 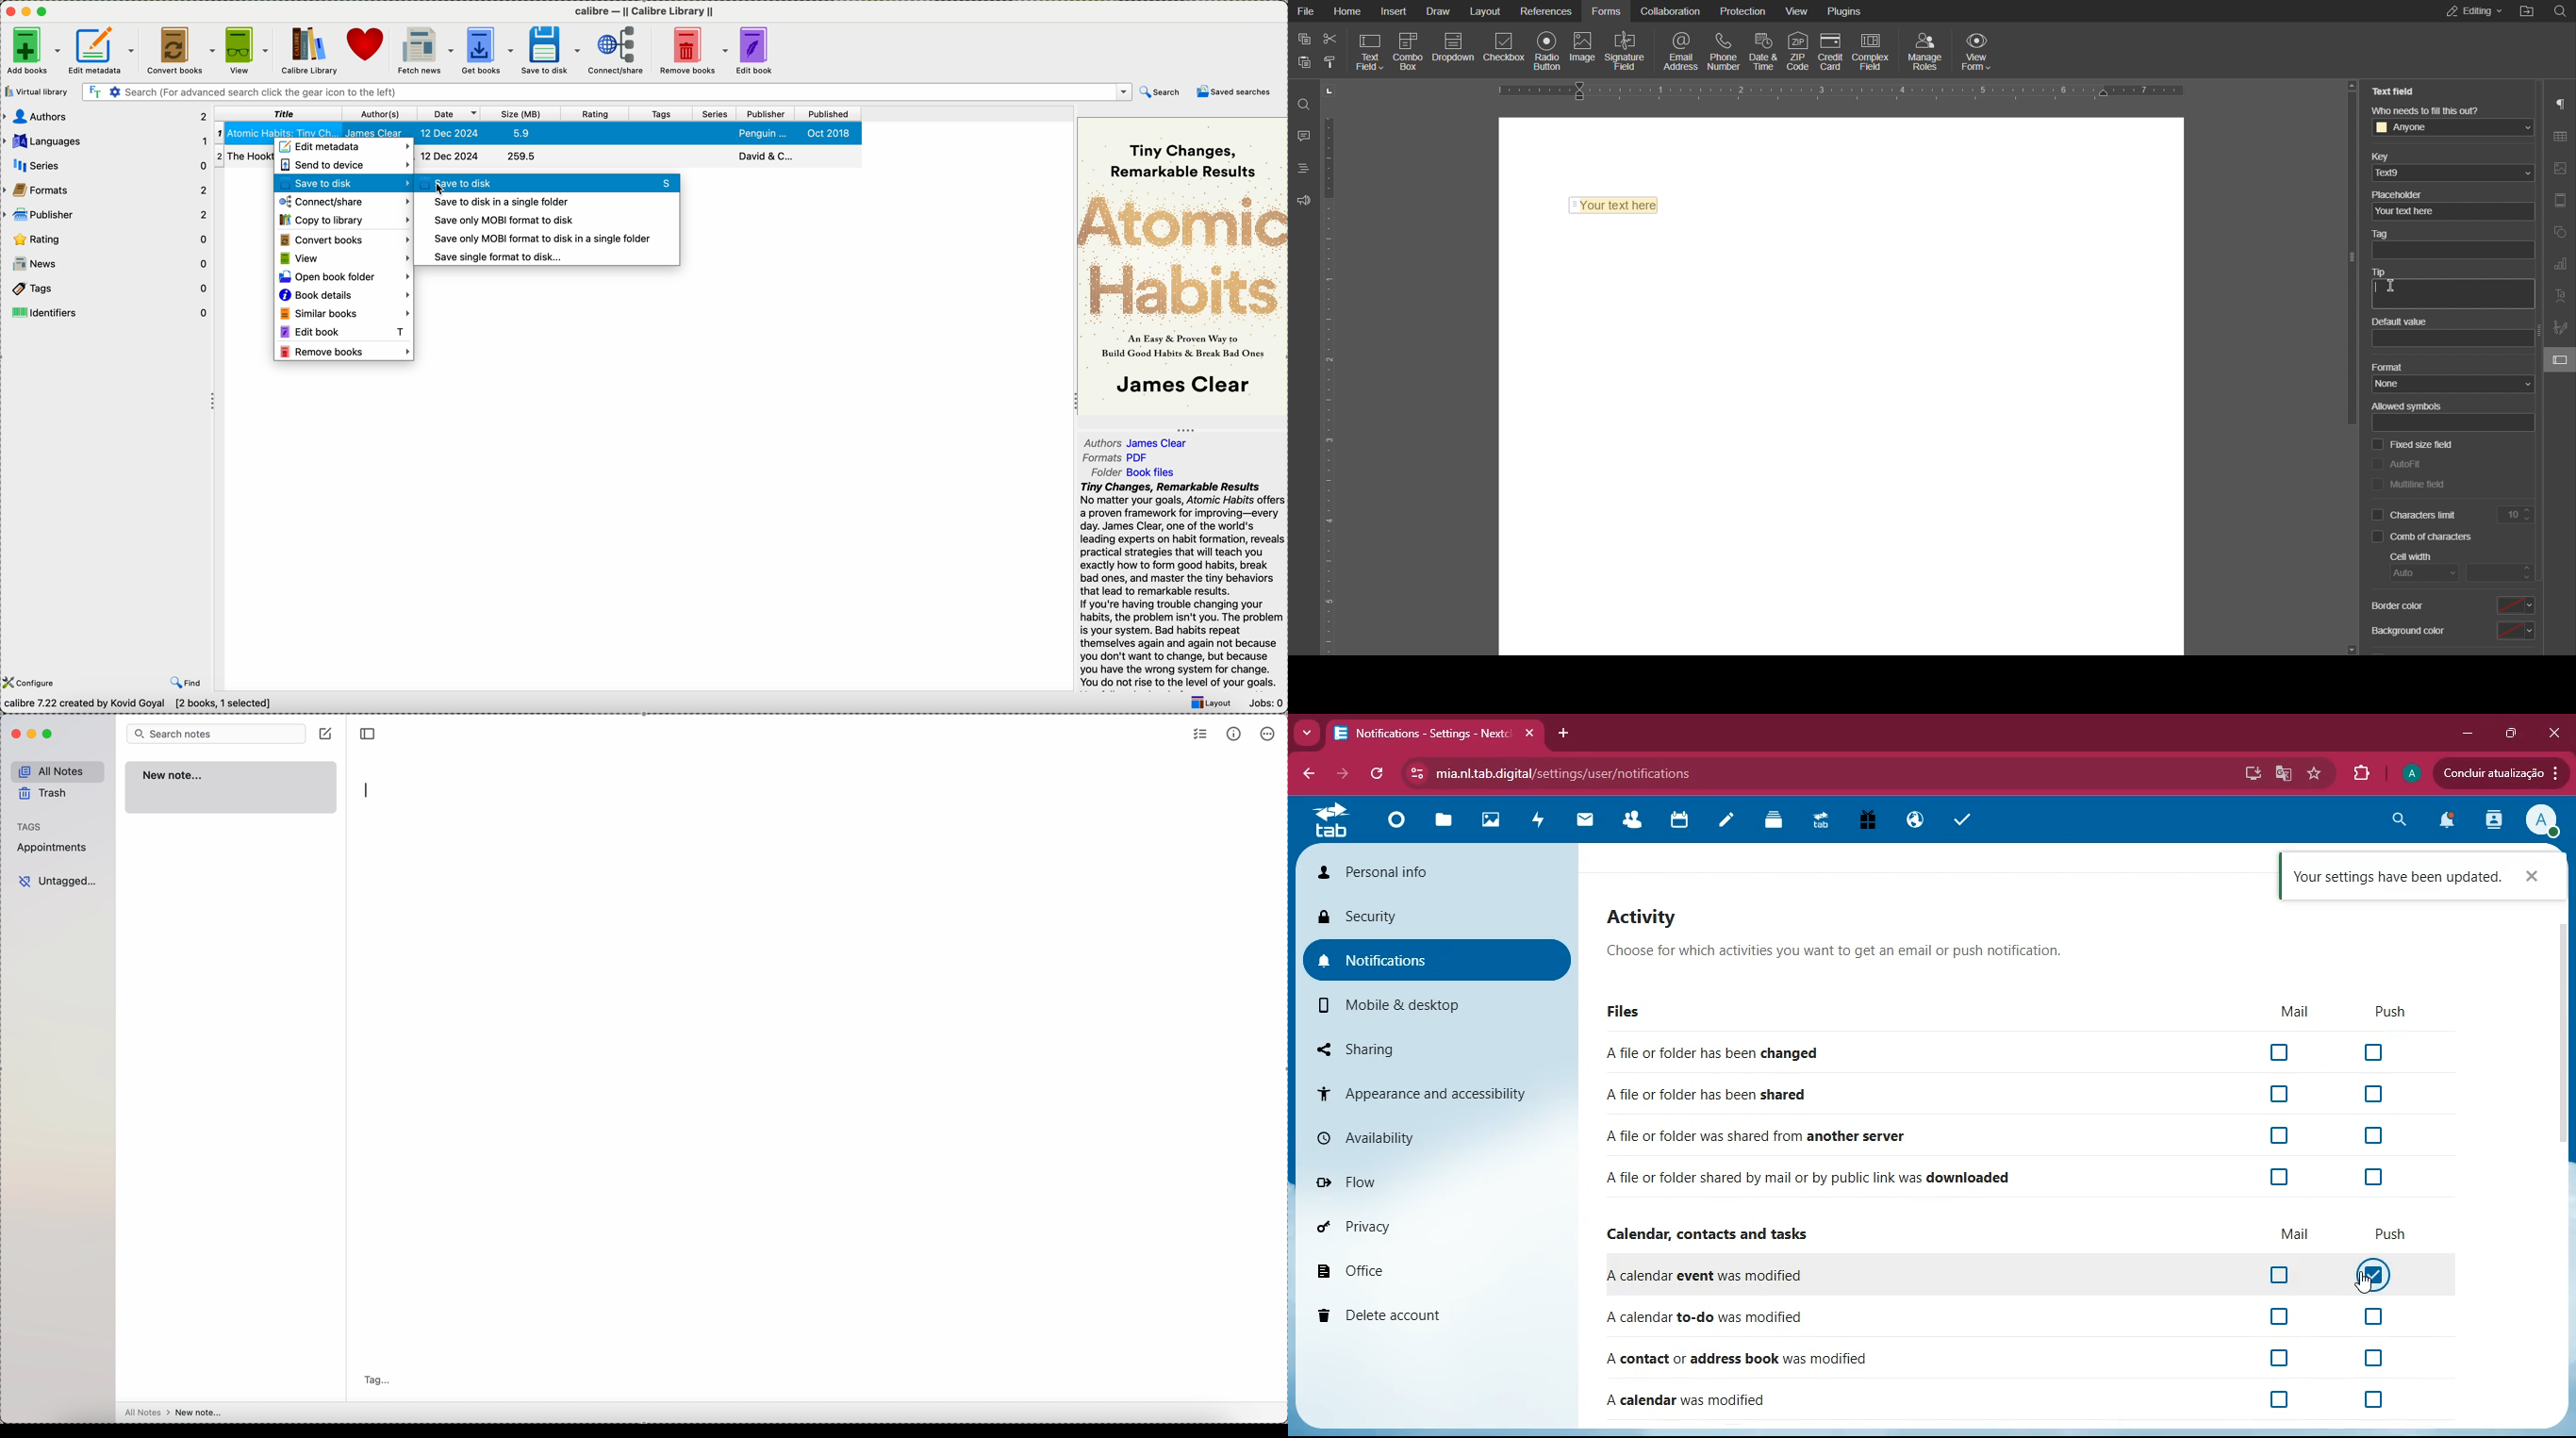 I want to click on A contact or address book was modified, so click(x=1775, y=1360).